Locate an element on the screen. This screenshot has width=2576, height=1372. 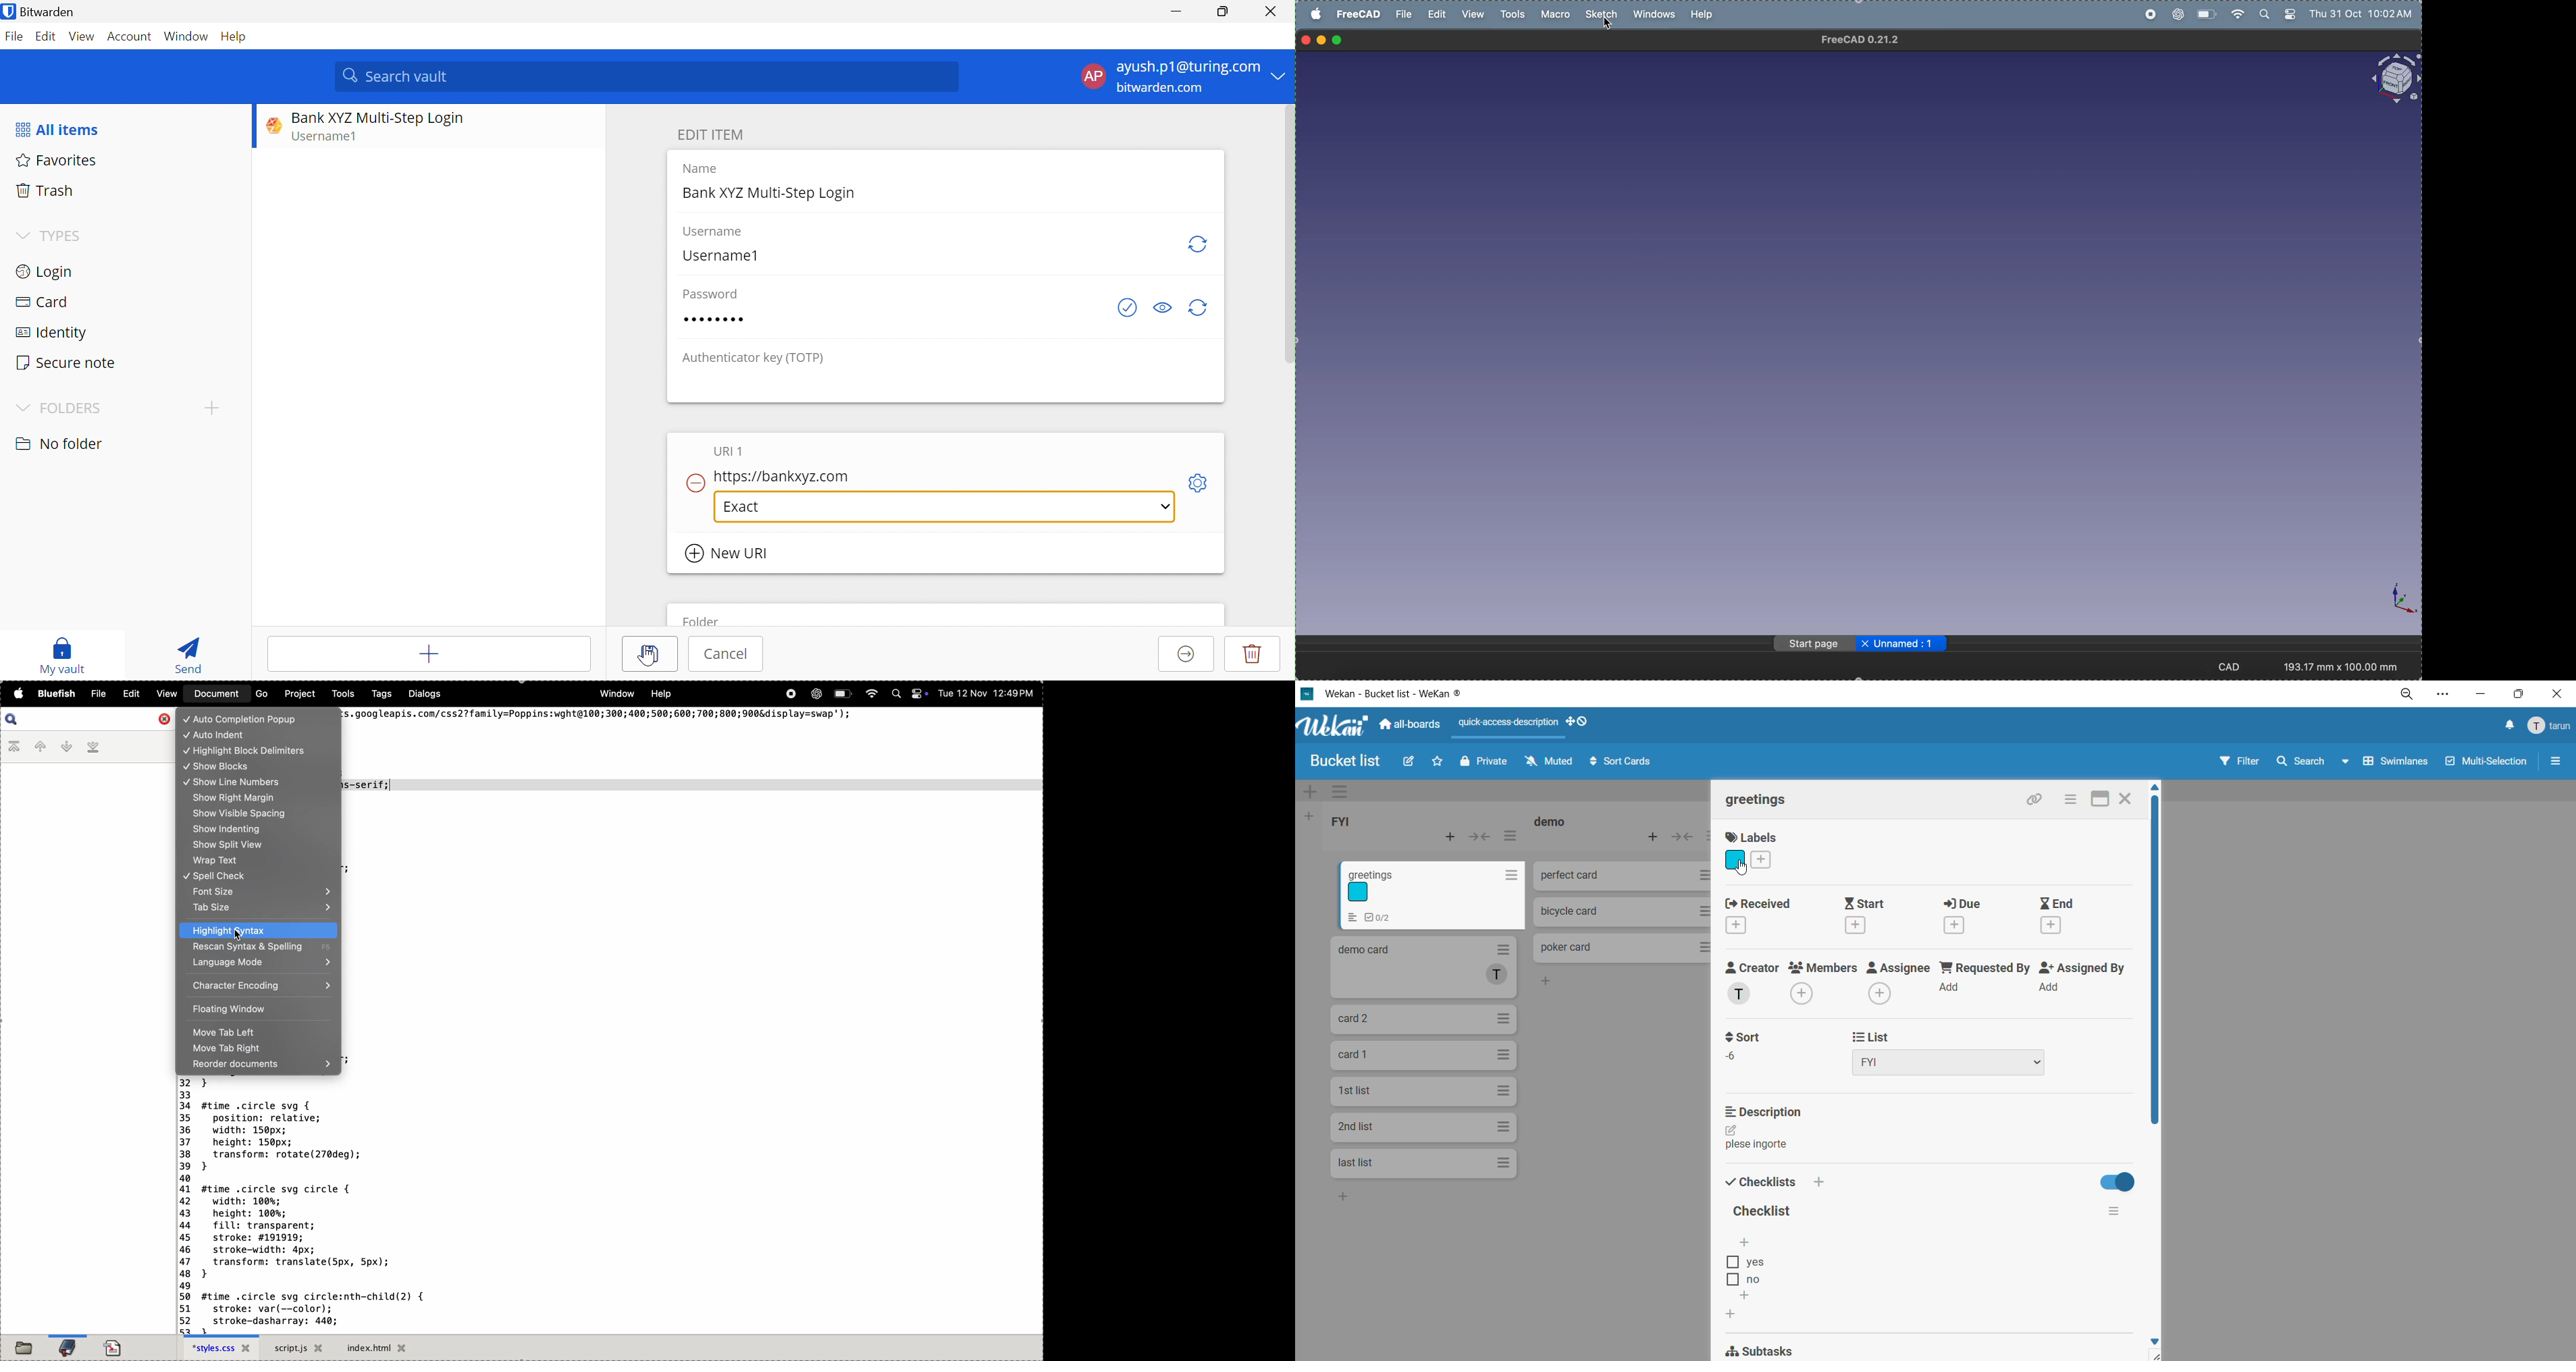
minimize is located at coordinates (1323, 40).